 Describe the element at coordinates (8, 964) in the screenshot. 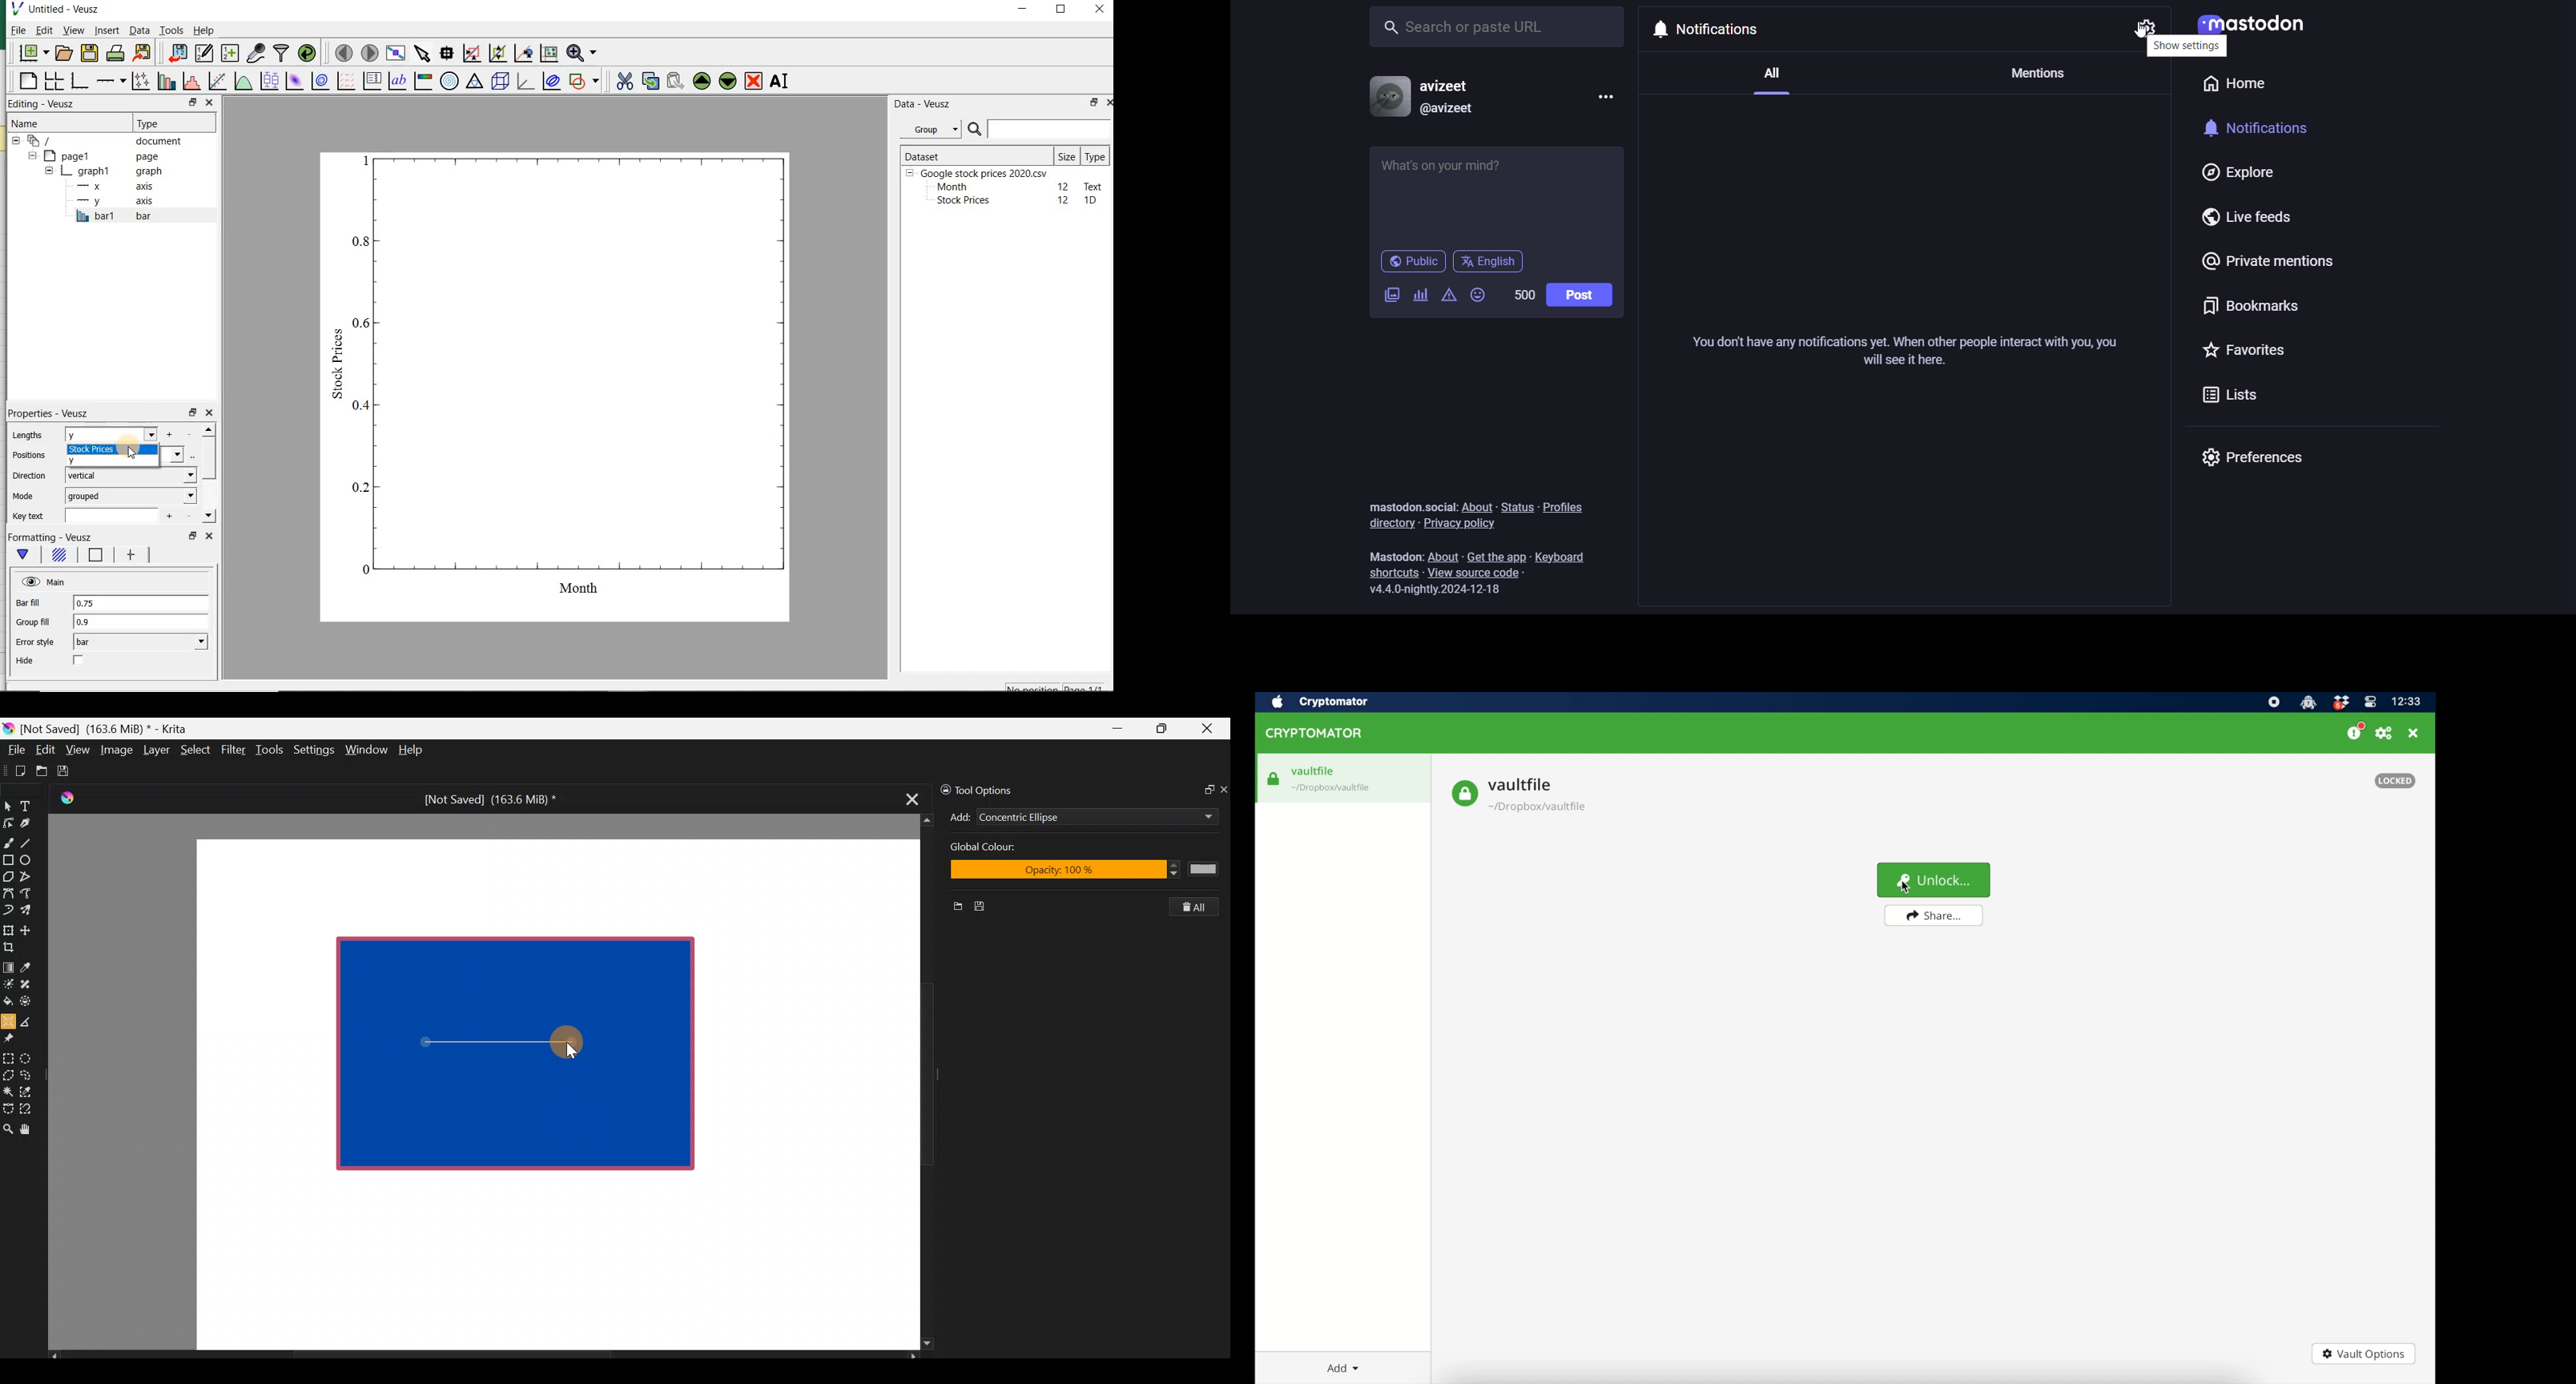

I see `Draw a gradient` at that location.